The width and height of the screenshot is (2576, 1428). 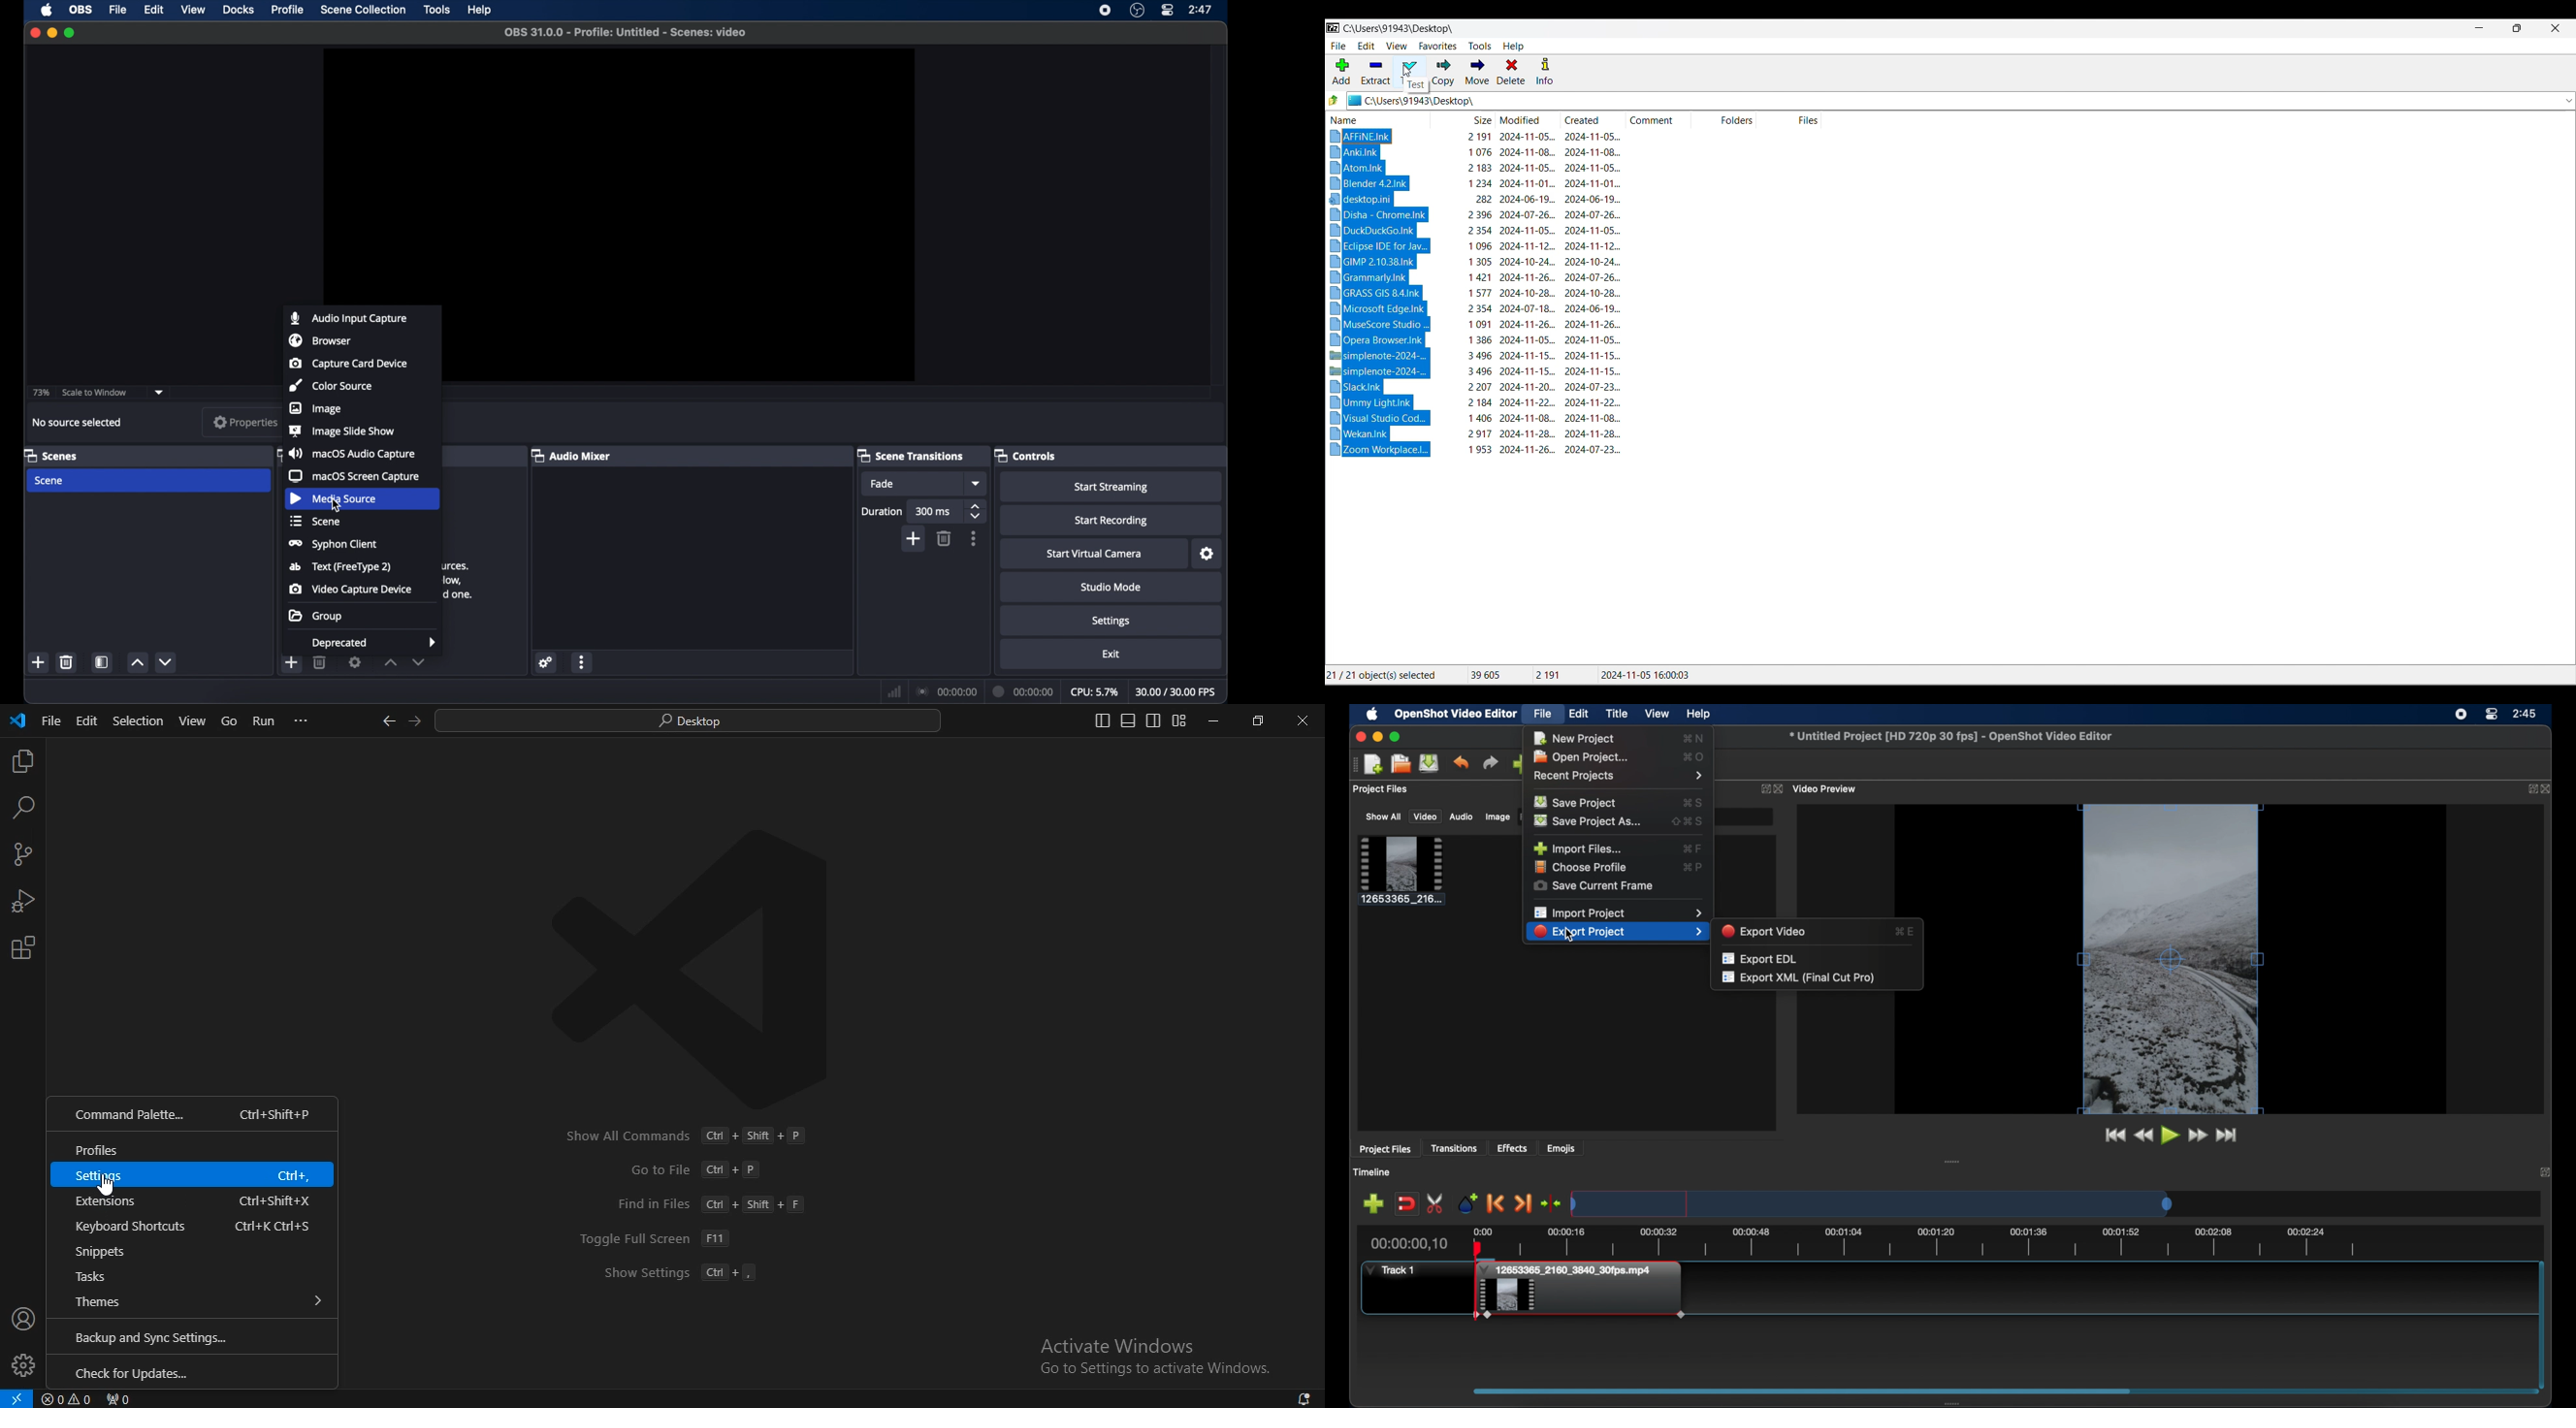 I want to click on fps, so click(x=1176, y=691).